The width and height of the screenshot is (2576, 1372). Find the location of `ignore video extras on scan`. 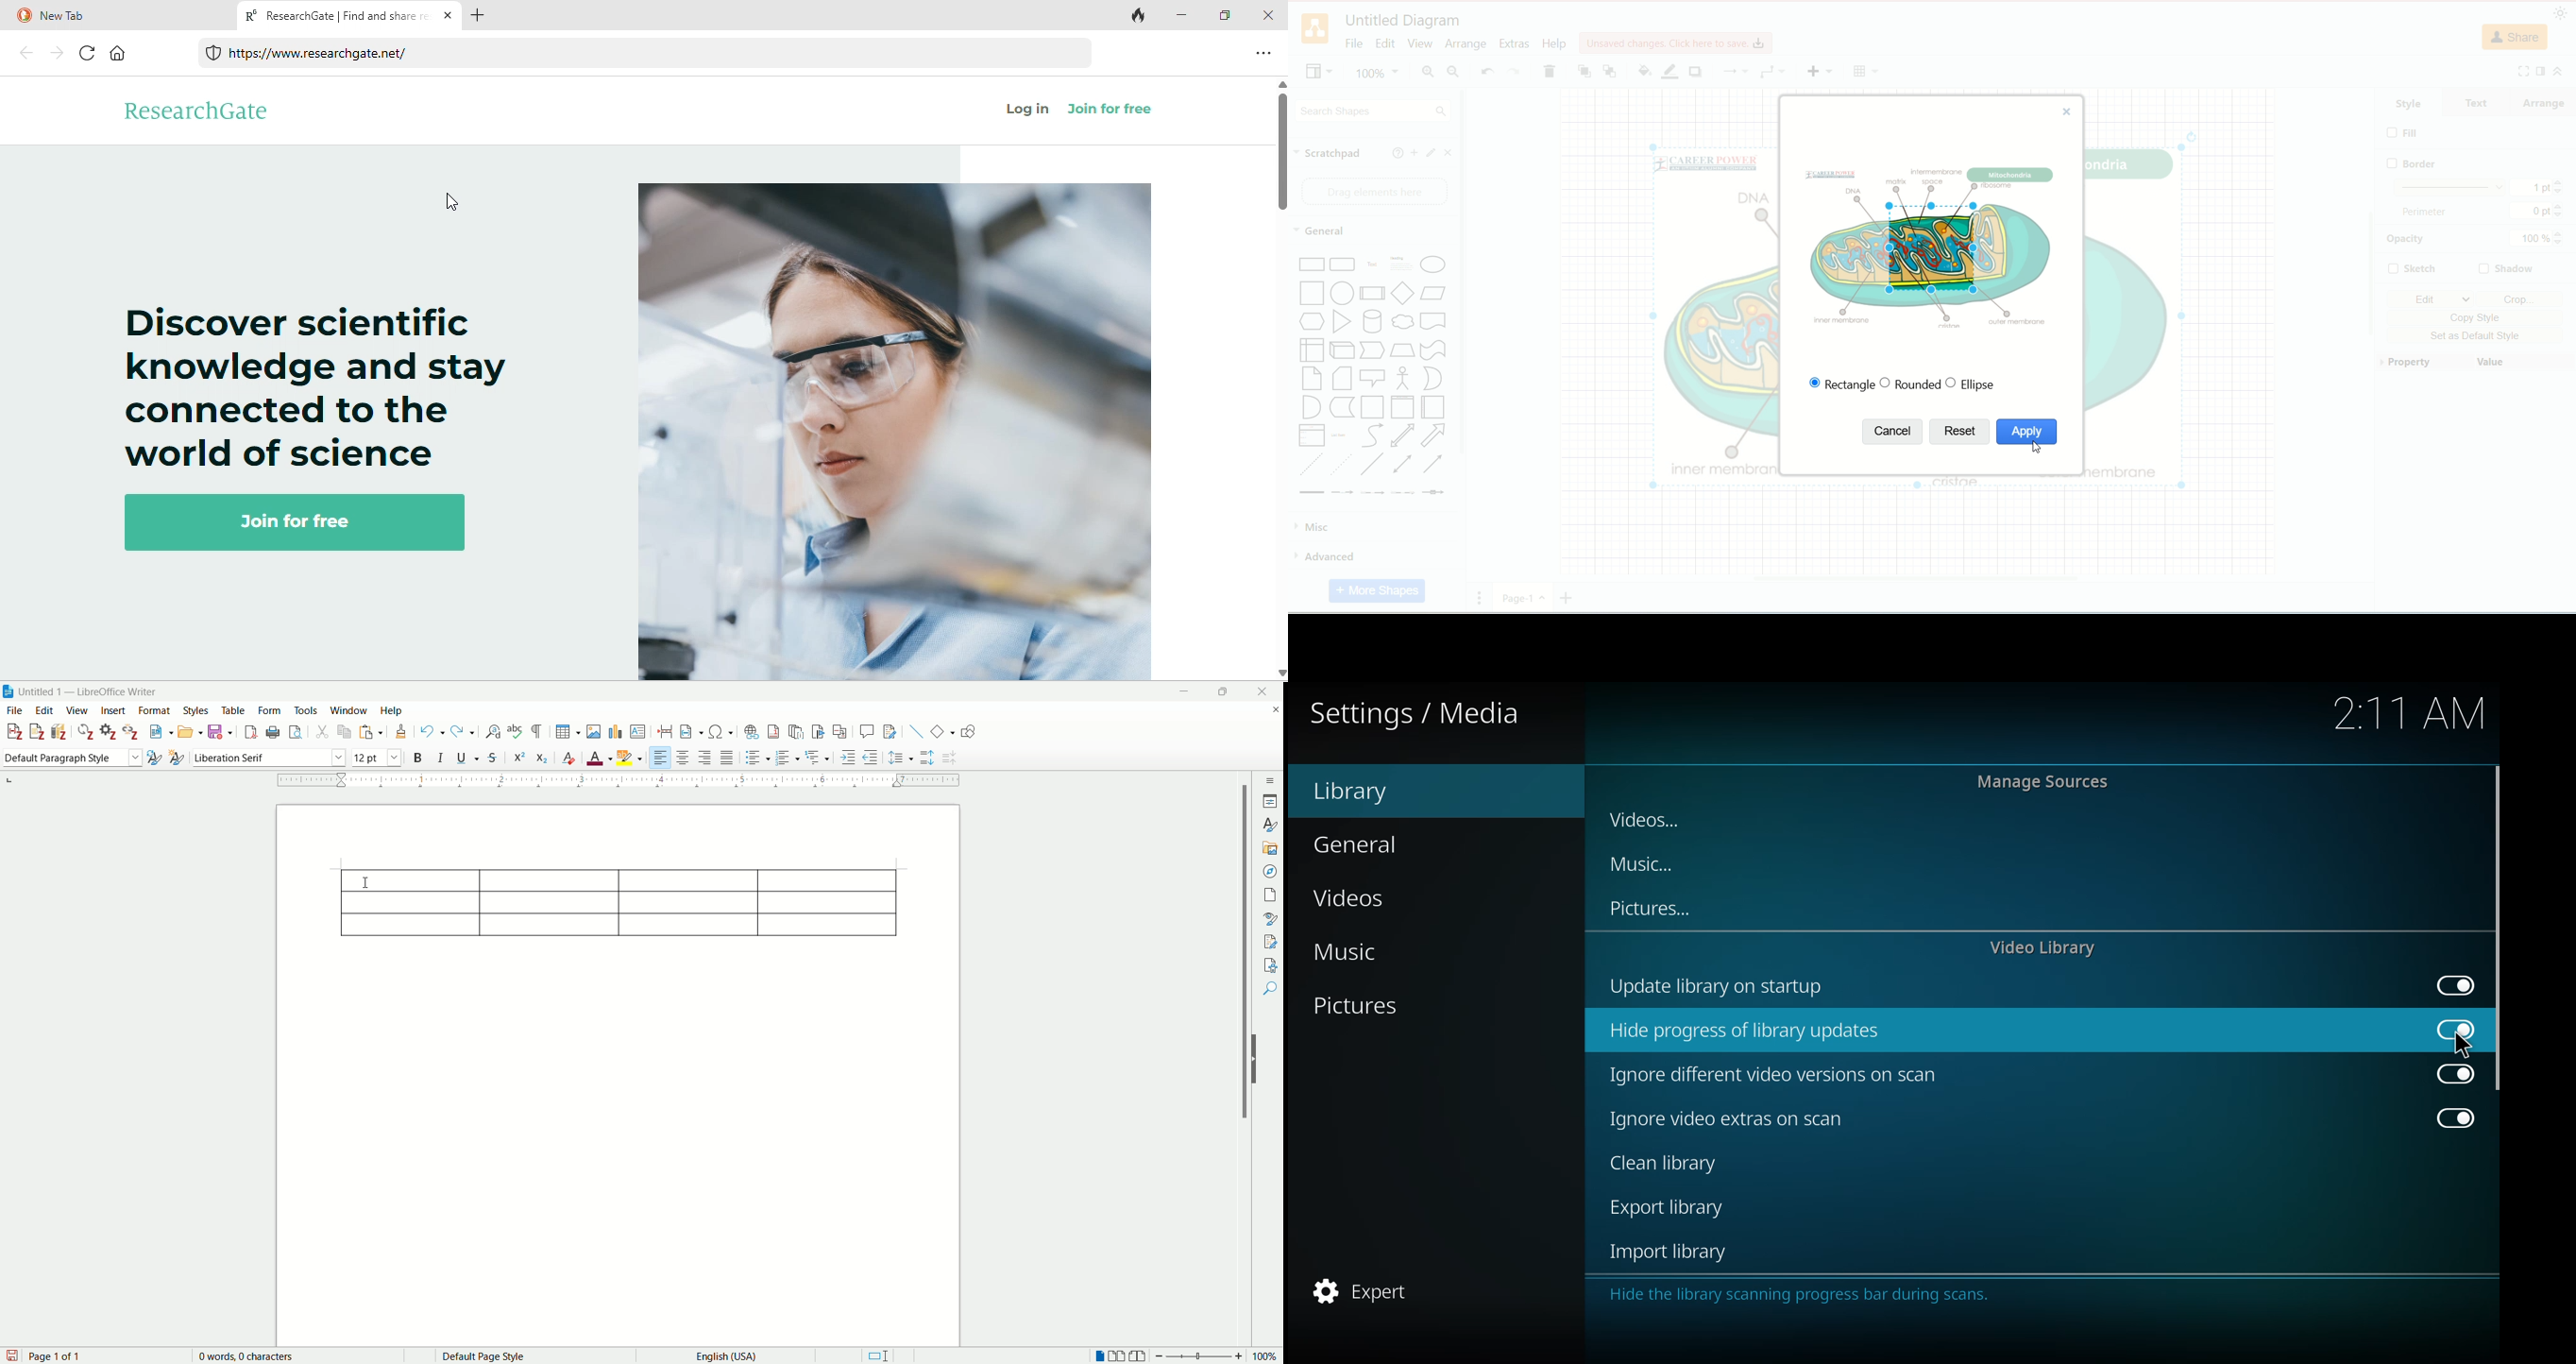

ignore video extras on scan is located at coordinates (1729, 1119).